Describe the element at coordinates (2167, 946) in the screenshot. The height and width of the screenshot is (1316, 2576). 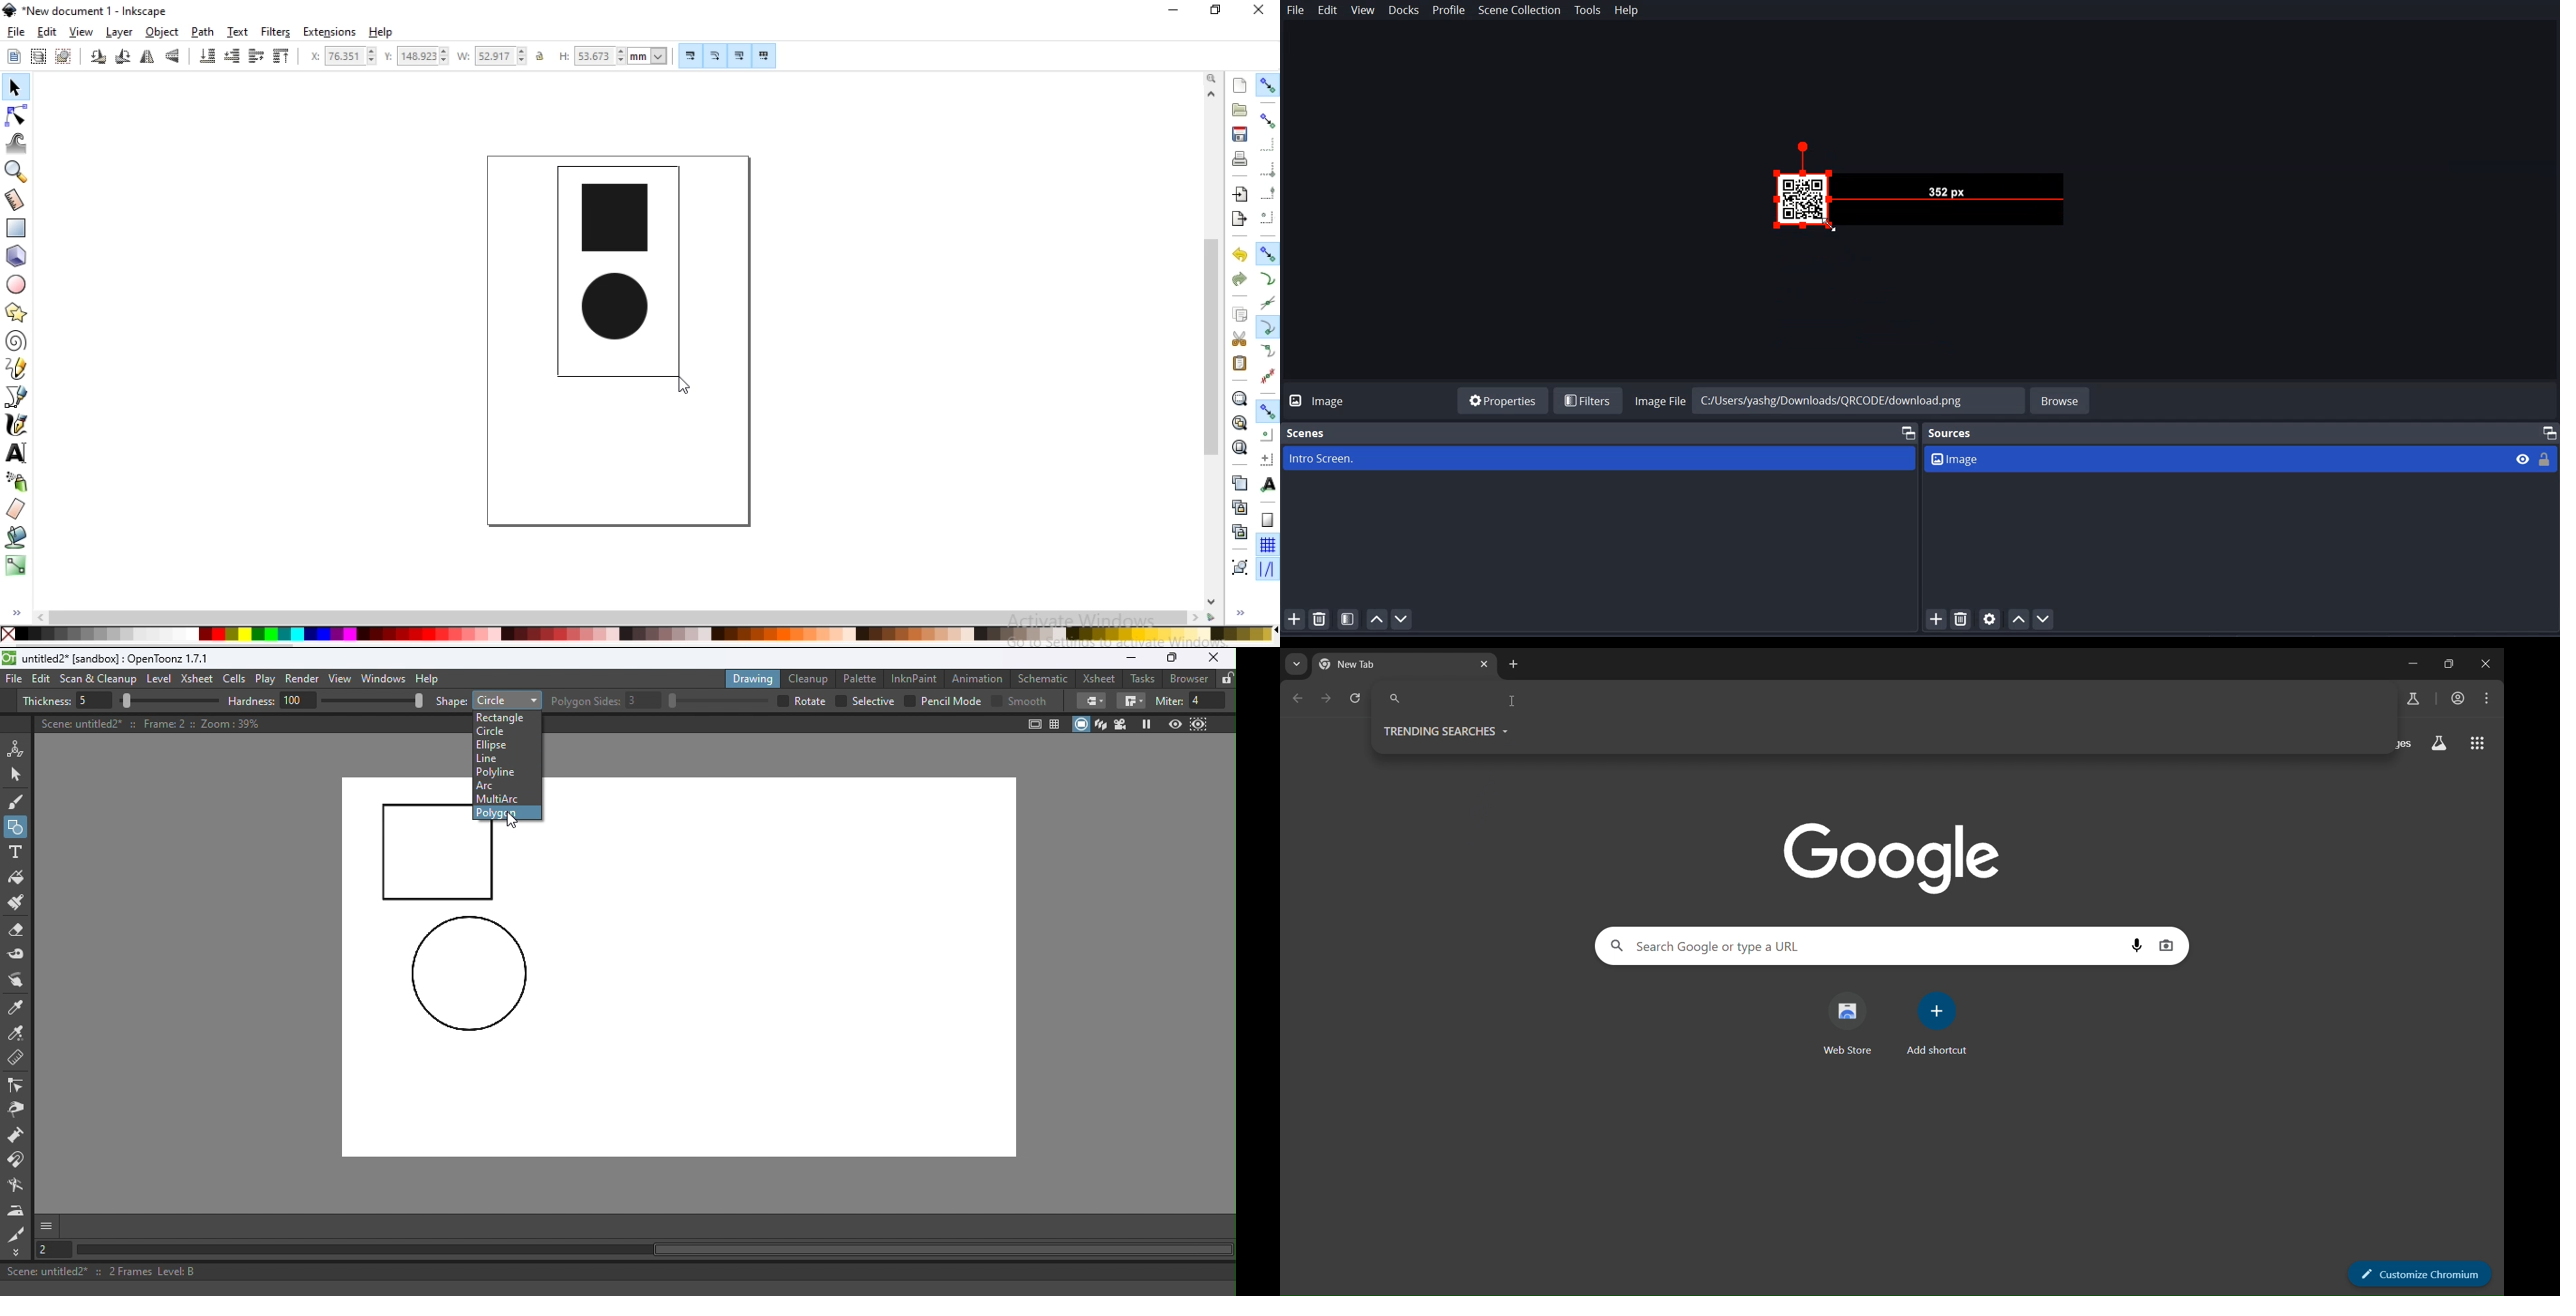
I see `image search` at that location.